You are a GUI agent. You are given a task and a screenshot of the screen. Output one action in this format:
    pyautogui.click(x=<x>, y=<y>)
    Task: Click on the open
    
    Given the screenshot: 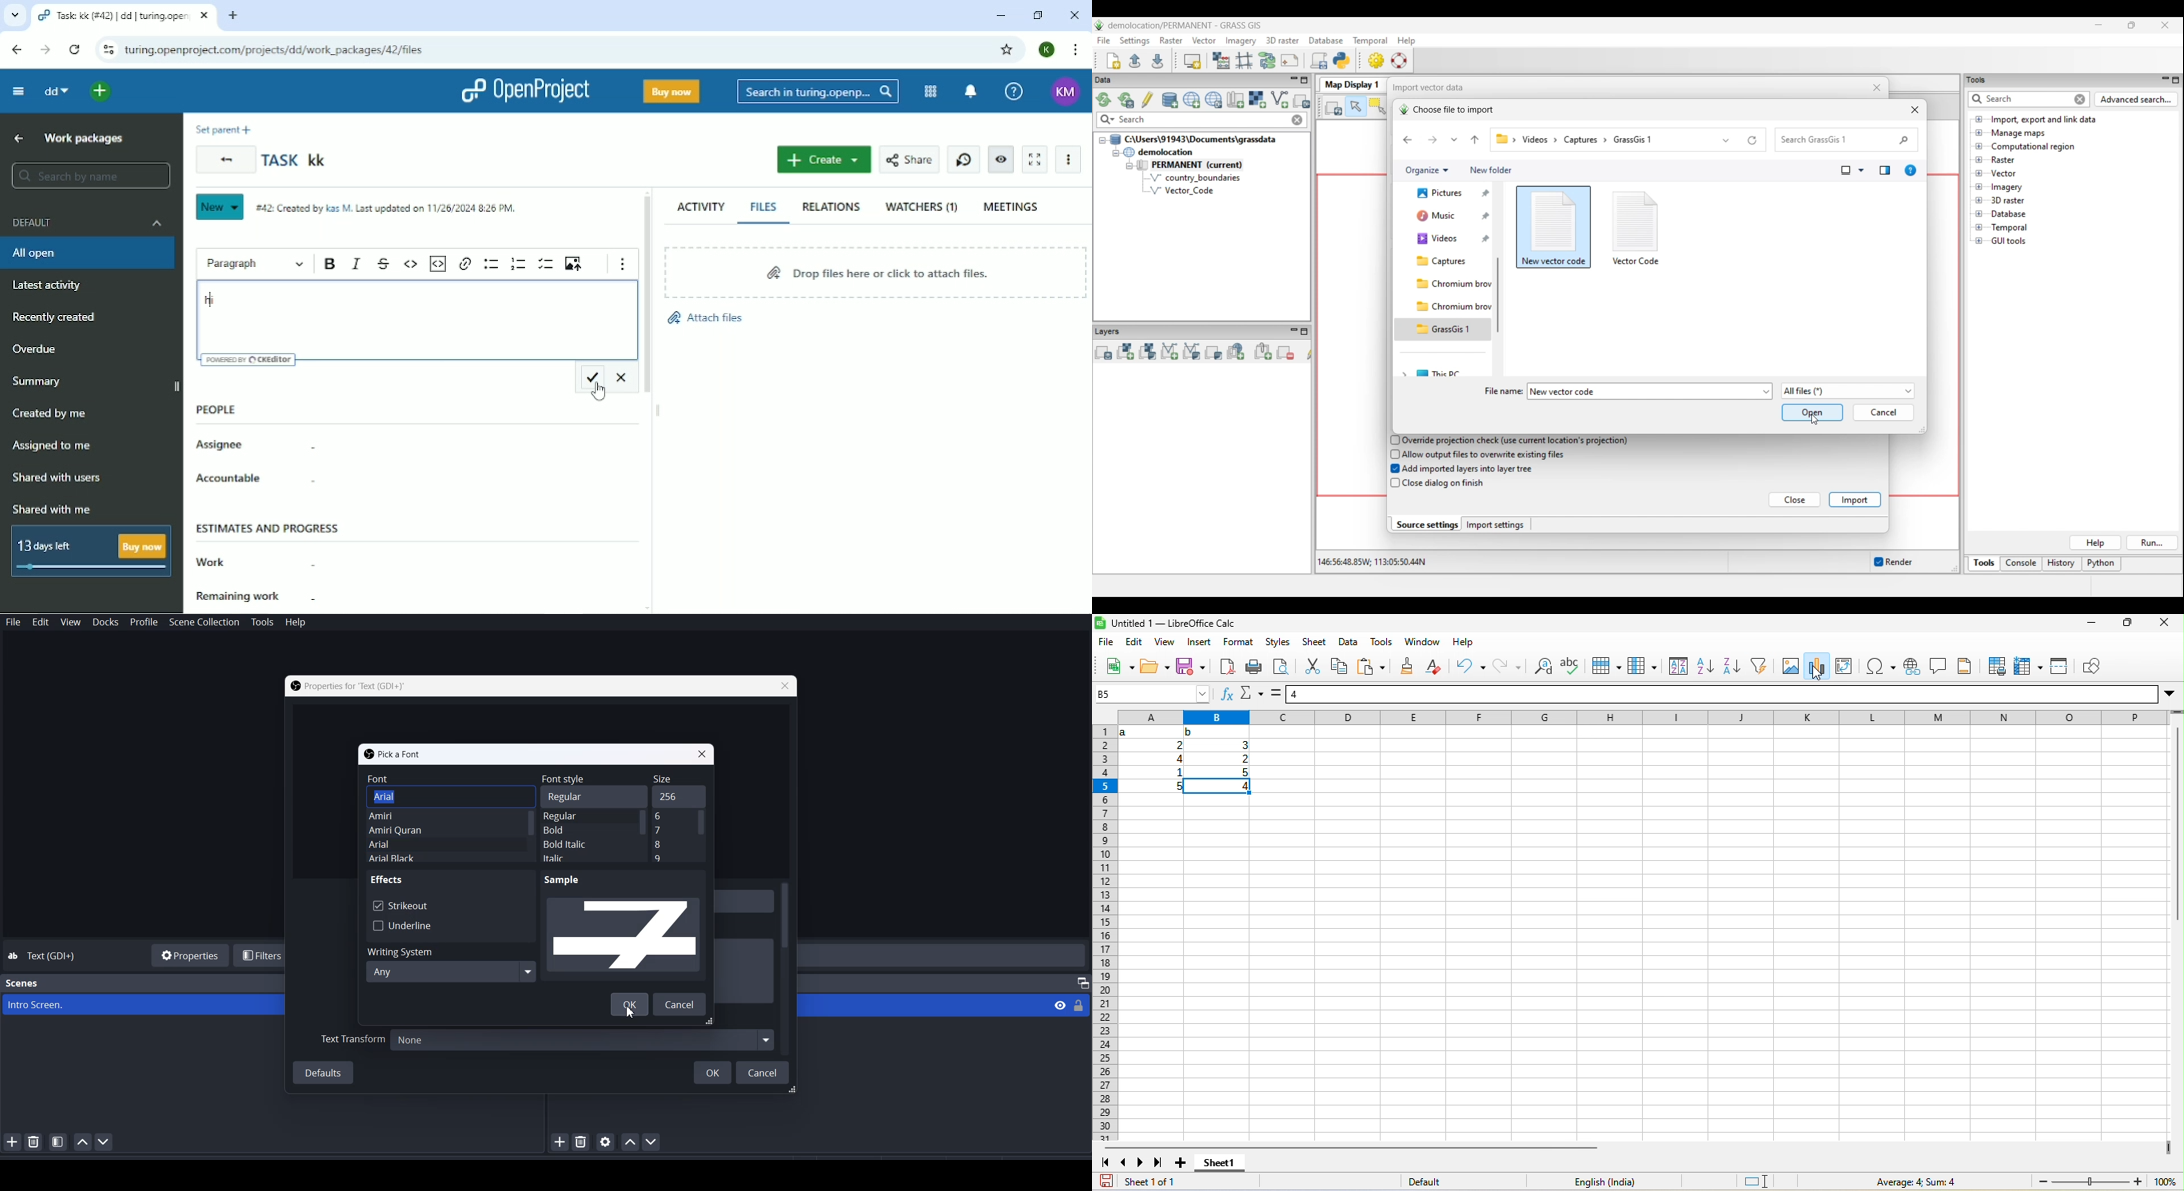 What is the action you would take?
    pyautogui.click(x=1155, y=666)
    